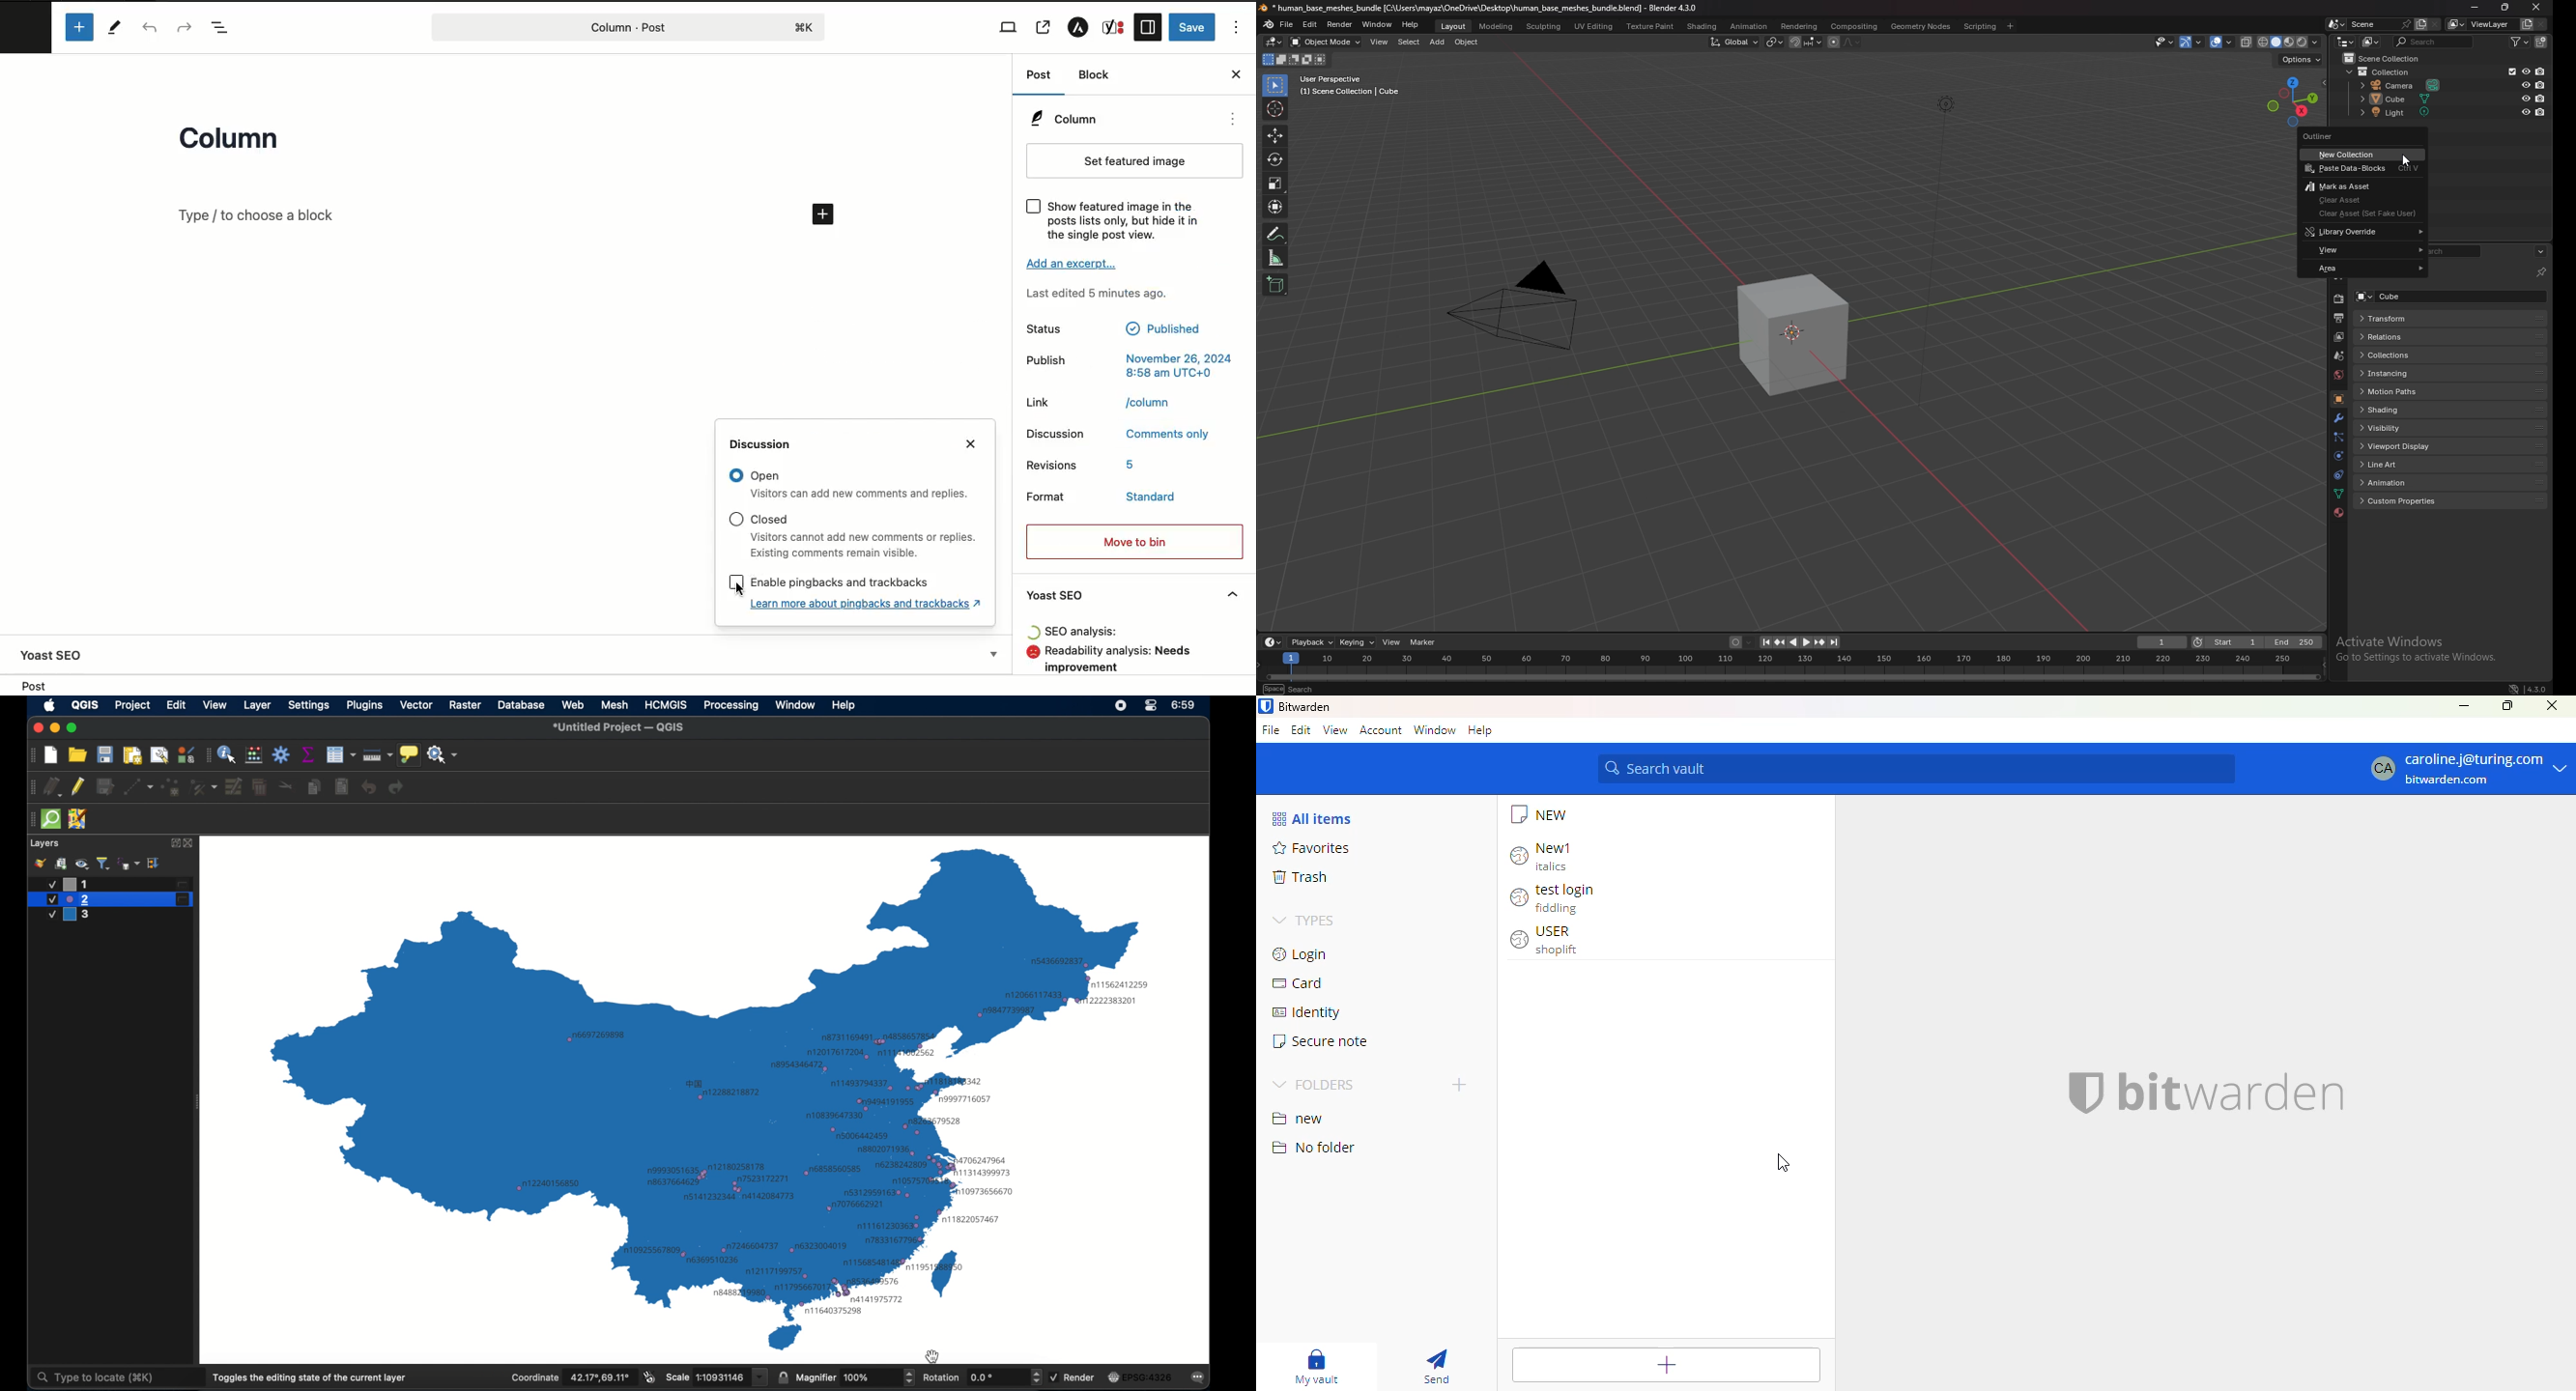  What do you see at coordinates (738, 590) in the screenshot?
I see `cursor` at bounding box center [738, 590].